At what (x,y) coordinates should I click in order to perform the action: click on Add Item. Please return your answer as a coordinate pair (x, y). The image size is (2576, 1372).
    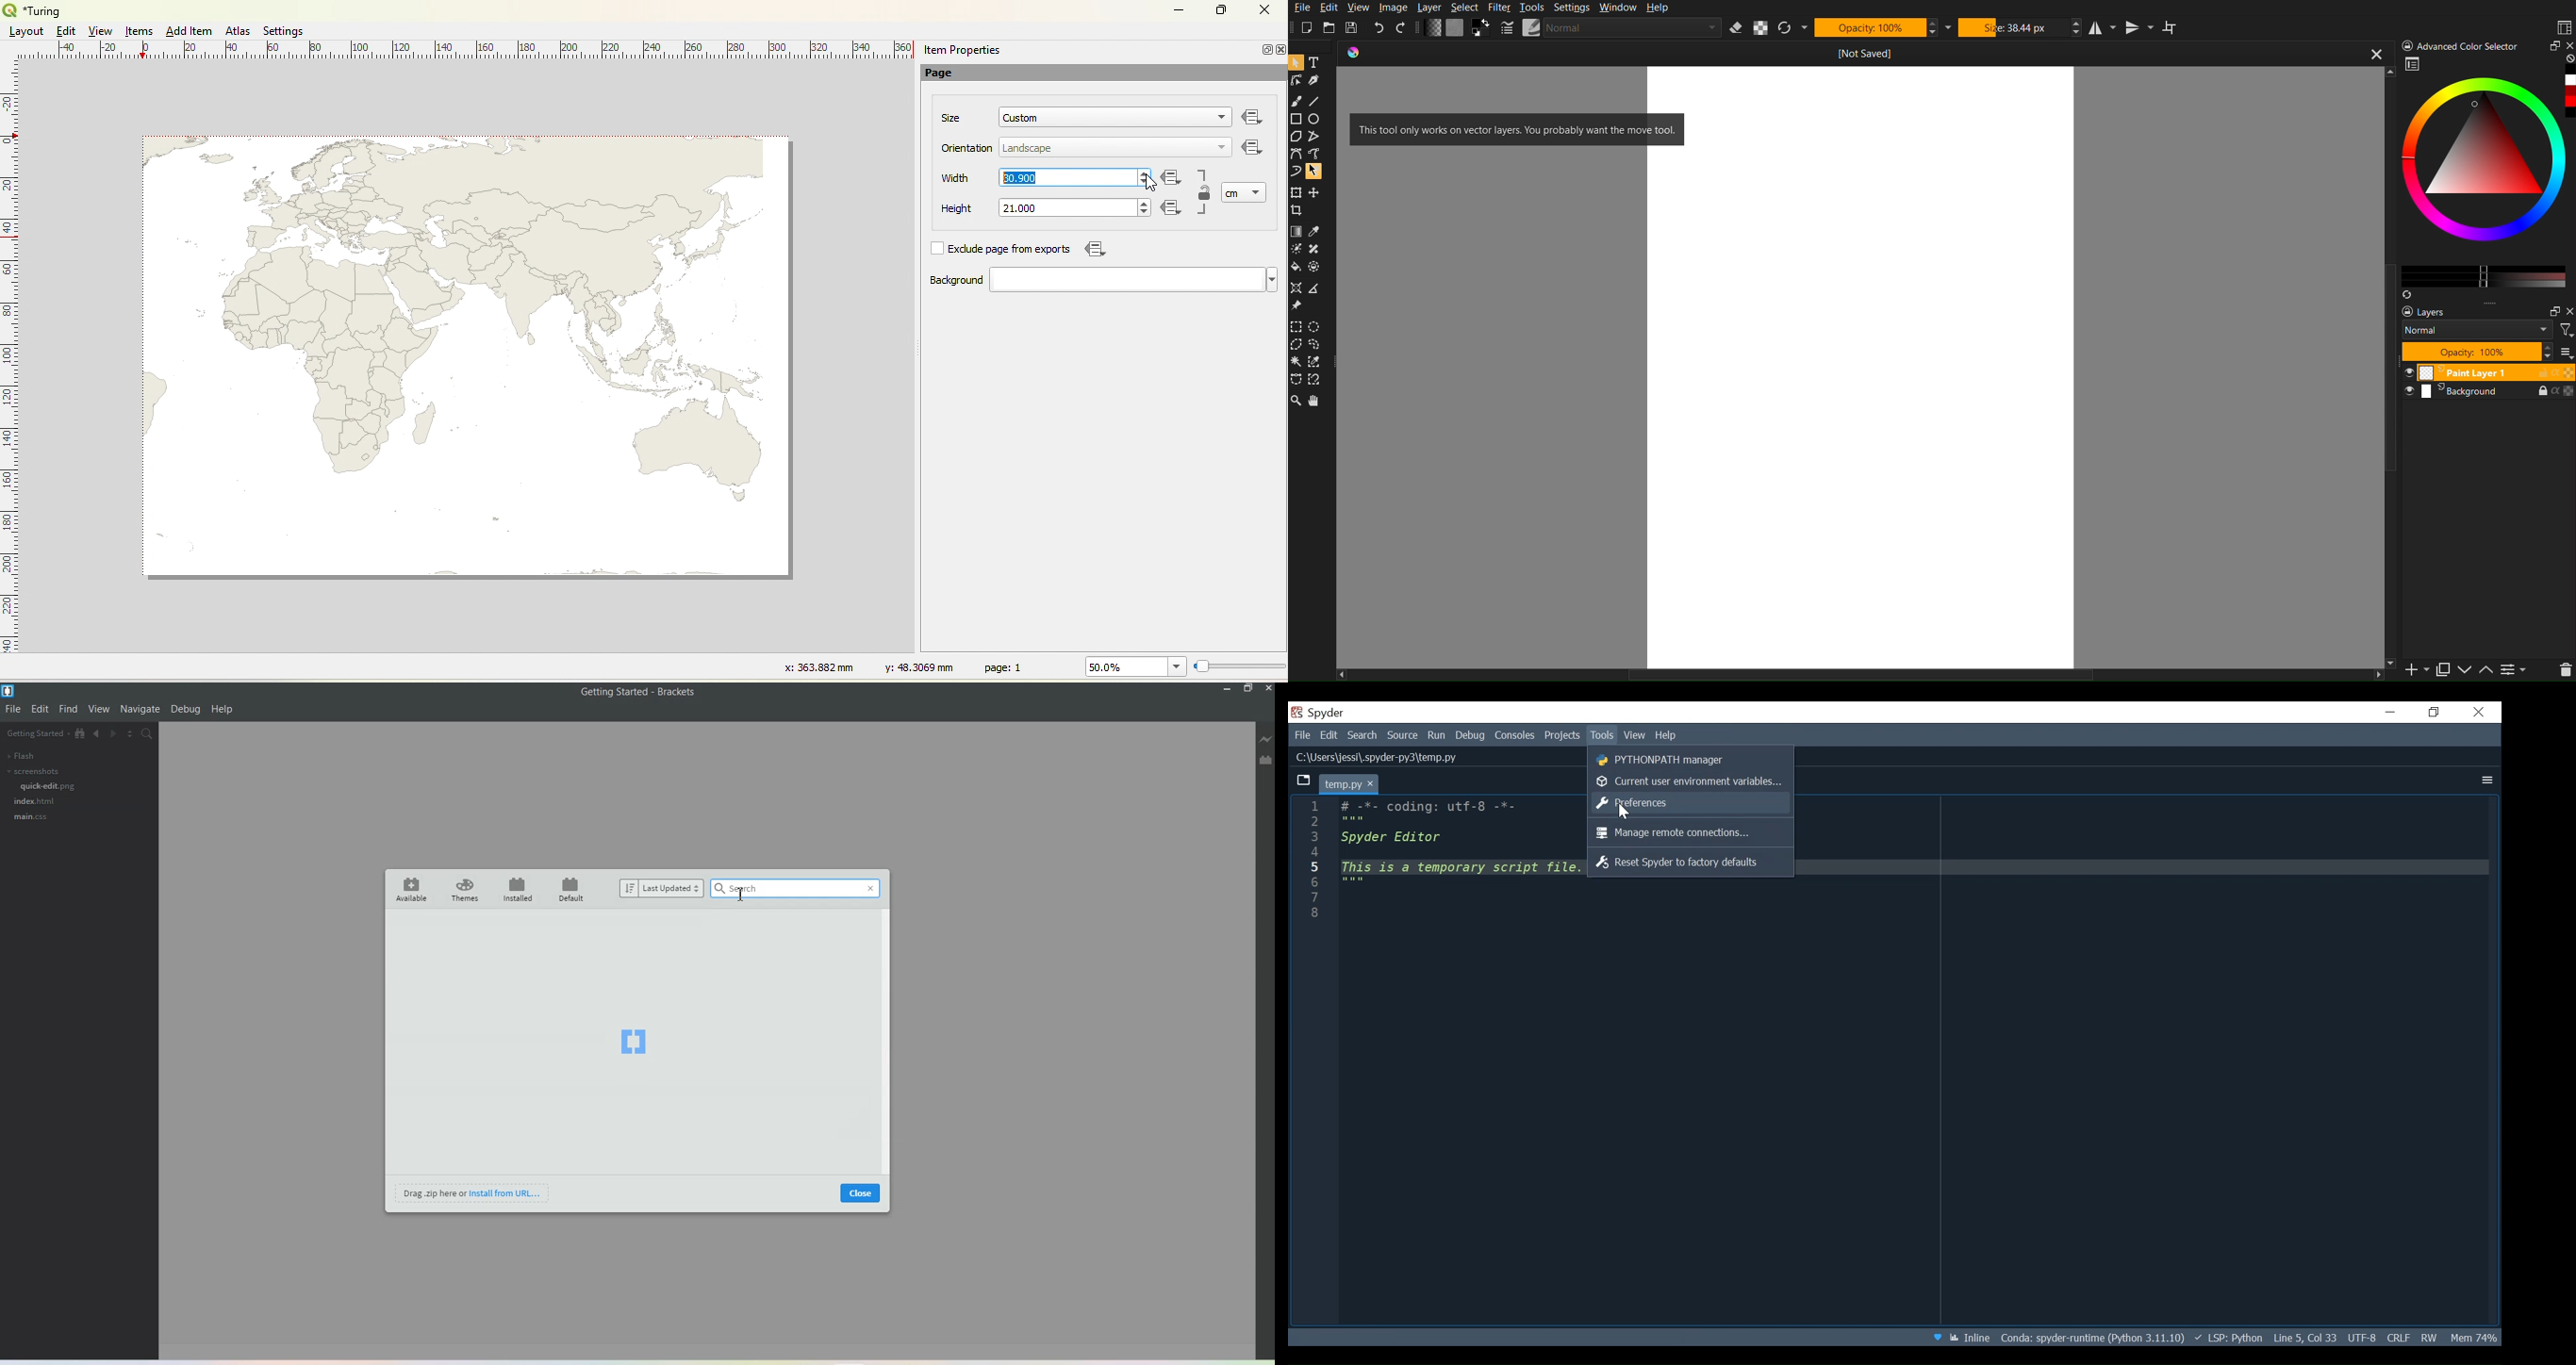
    Looking at the image, I should click on (189, 31).